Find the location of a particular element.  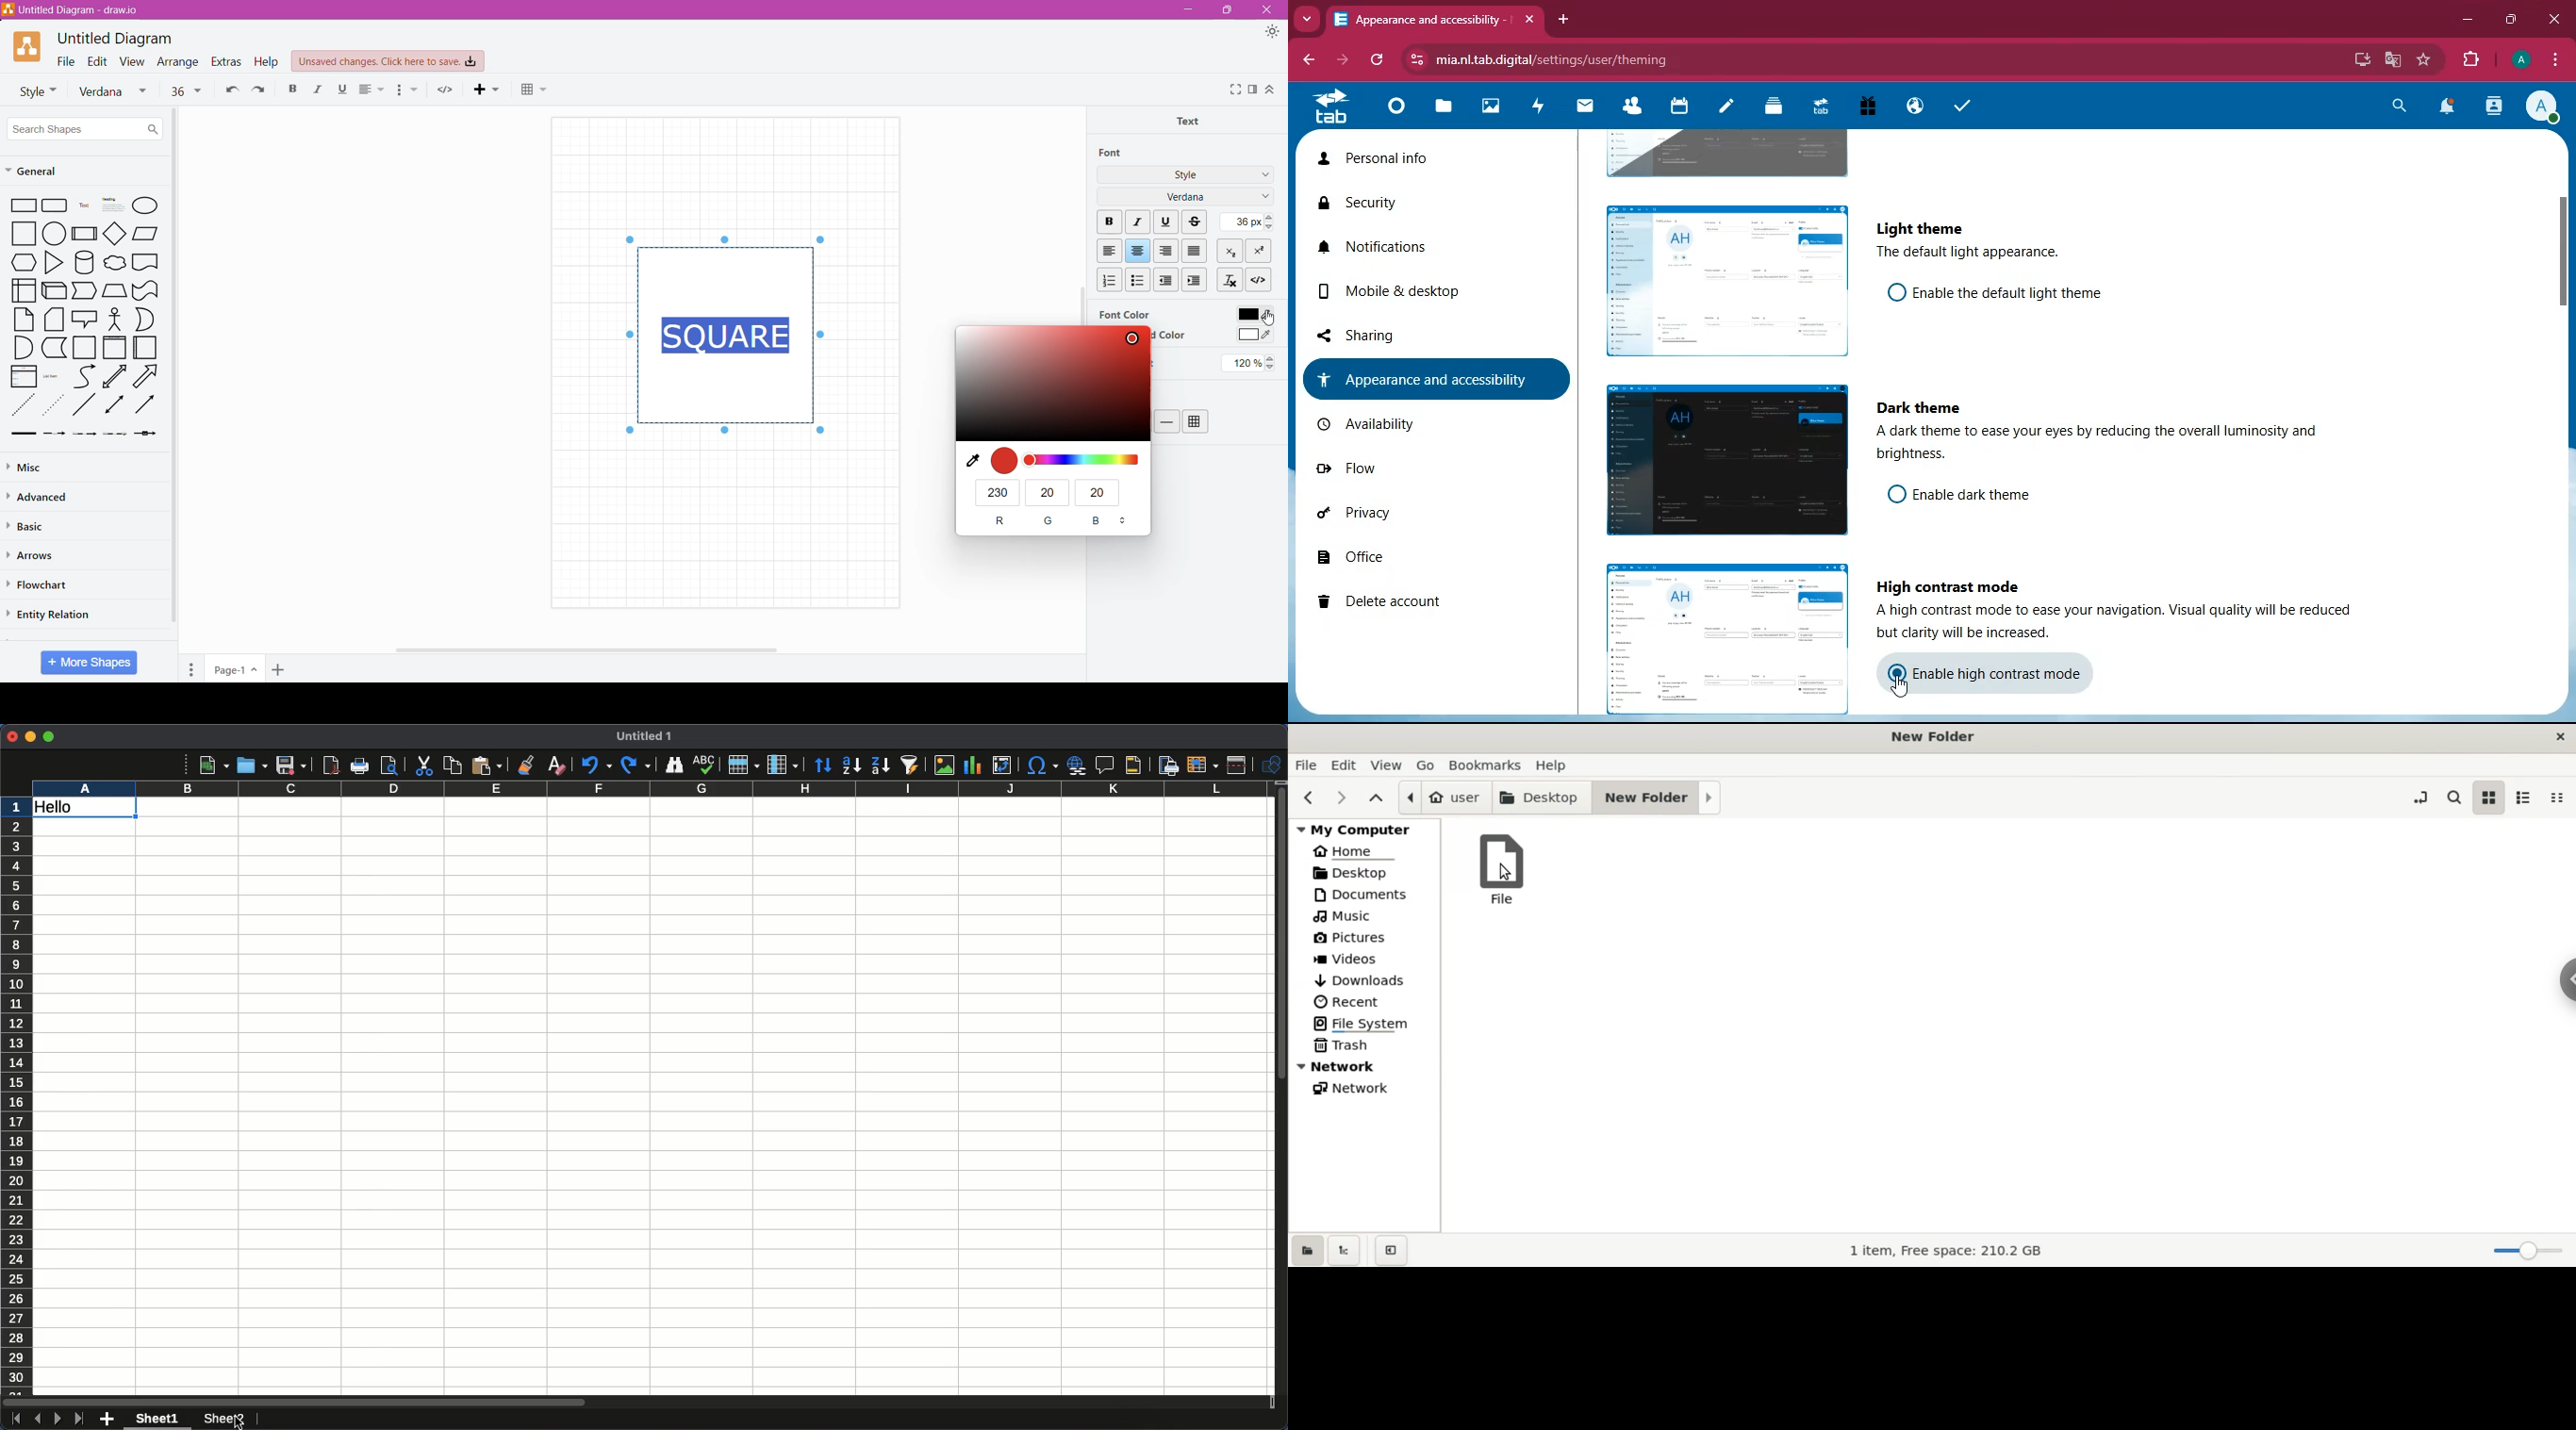

Arrange is located at coordinates (179, 62).